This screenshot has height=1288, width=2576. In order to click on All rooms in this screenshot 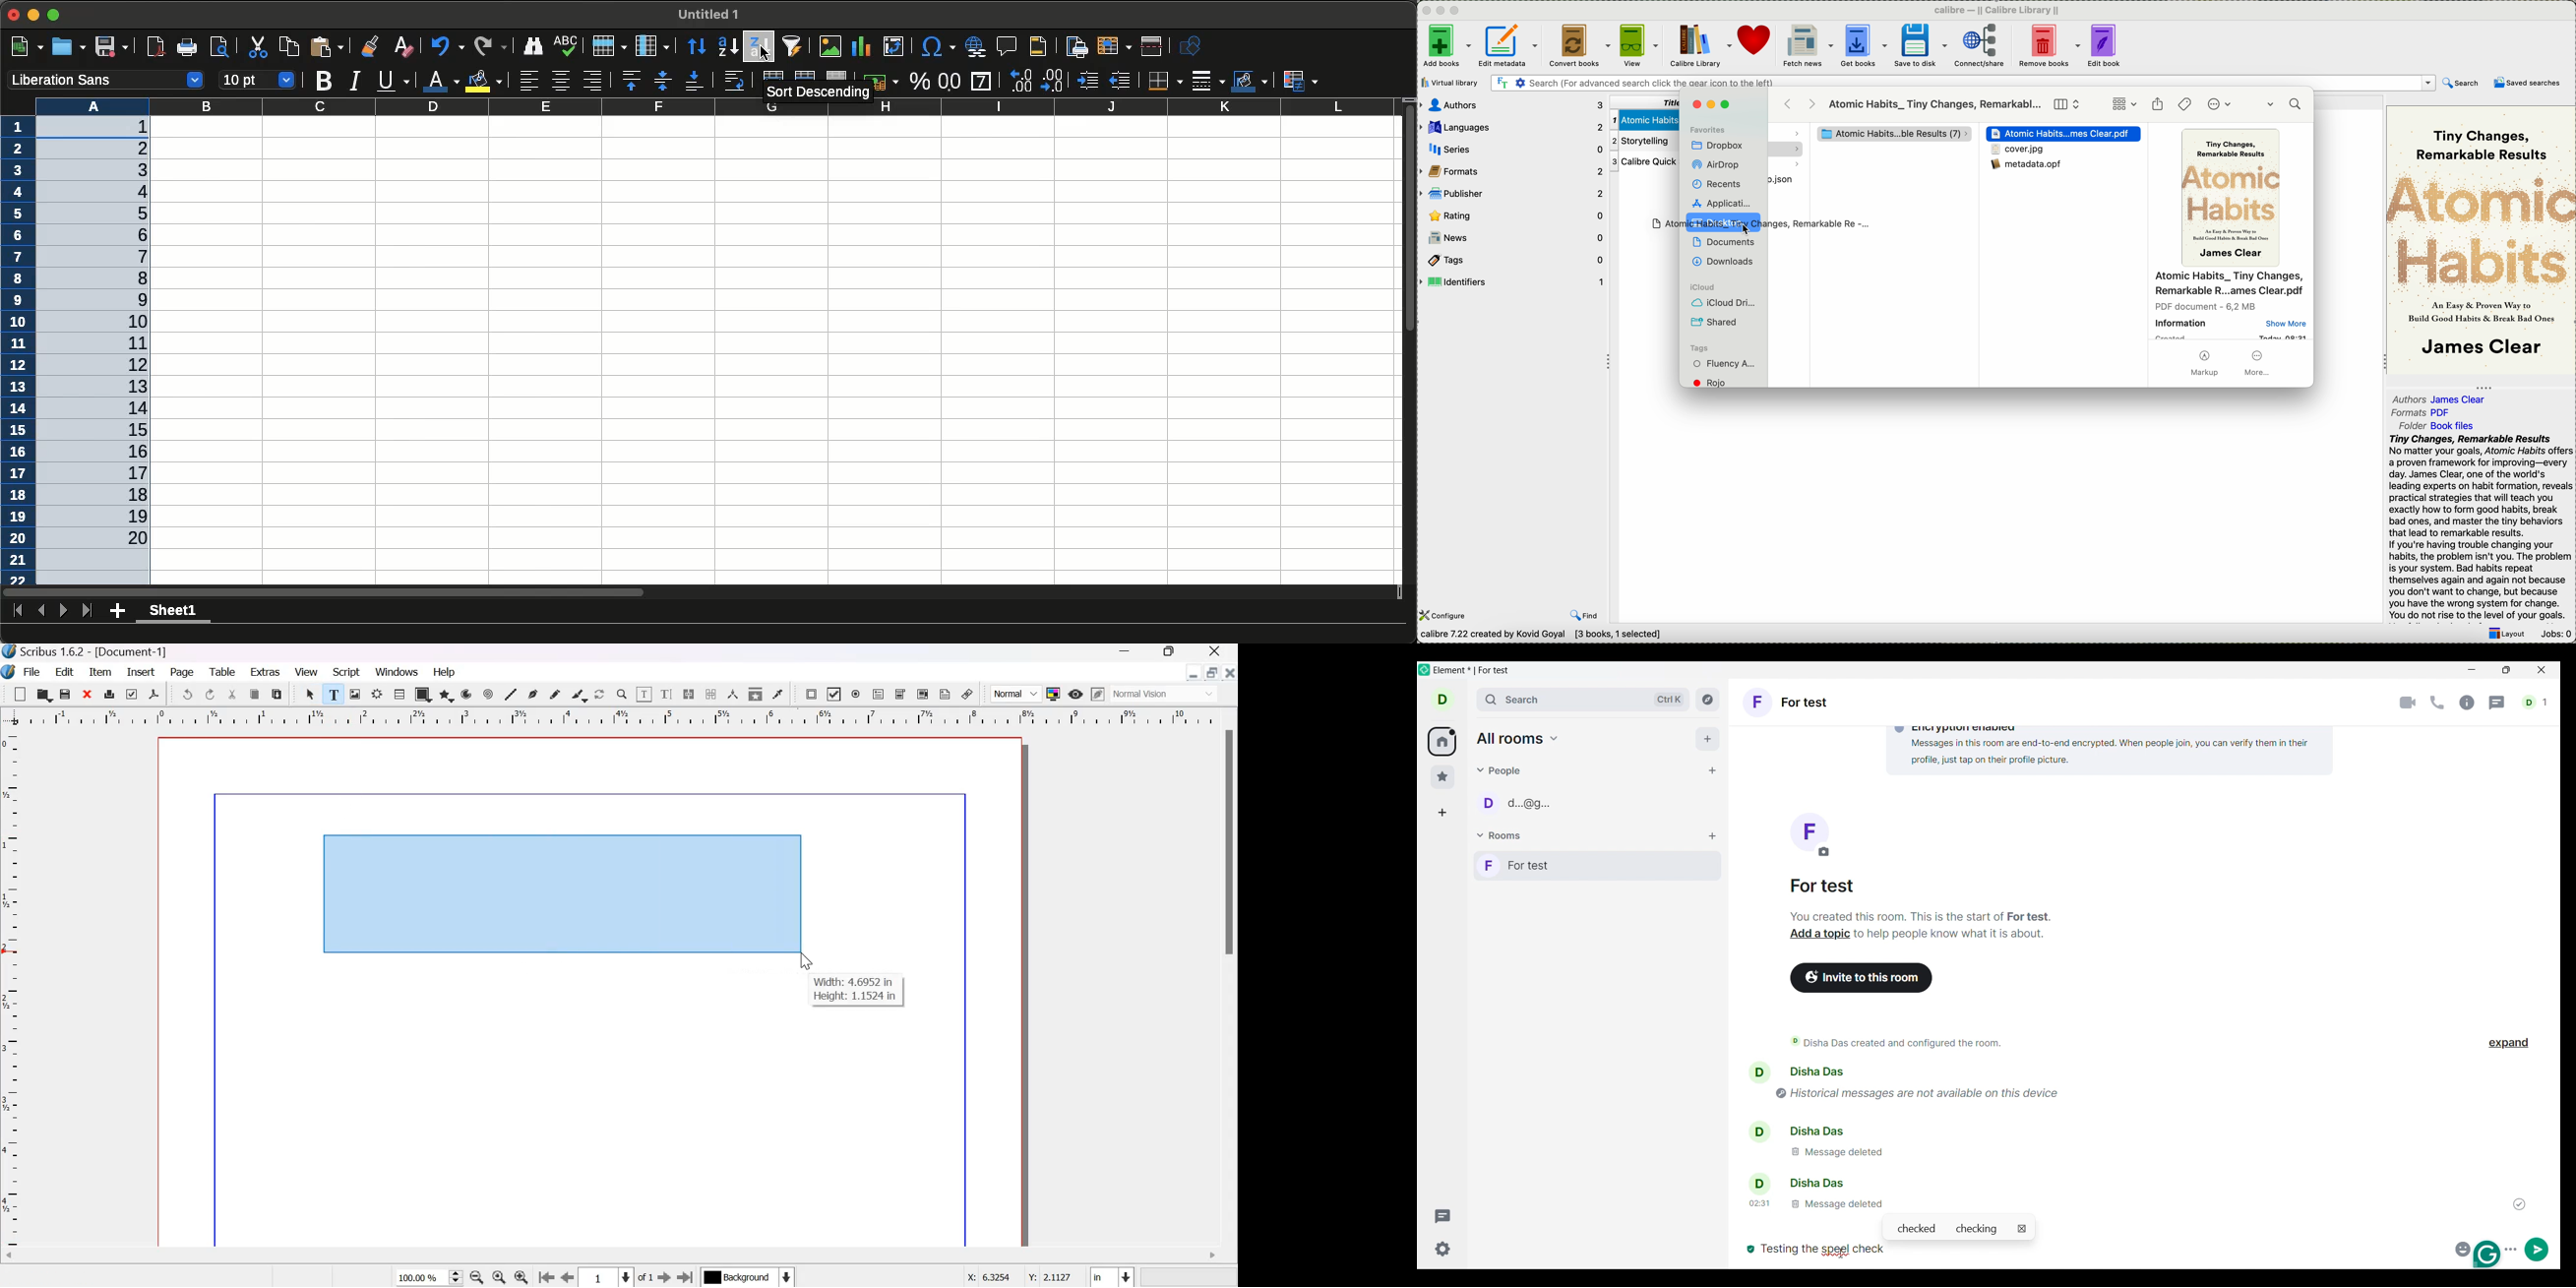, I will do `click(1442, 742)`.